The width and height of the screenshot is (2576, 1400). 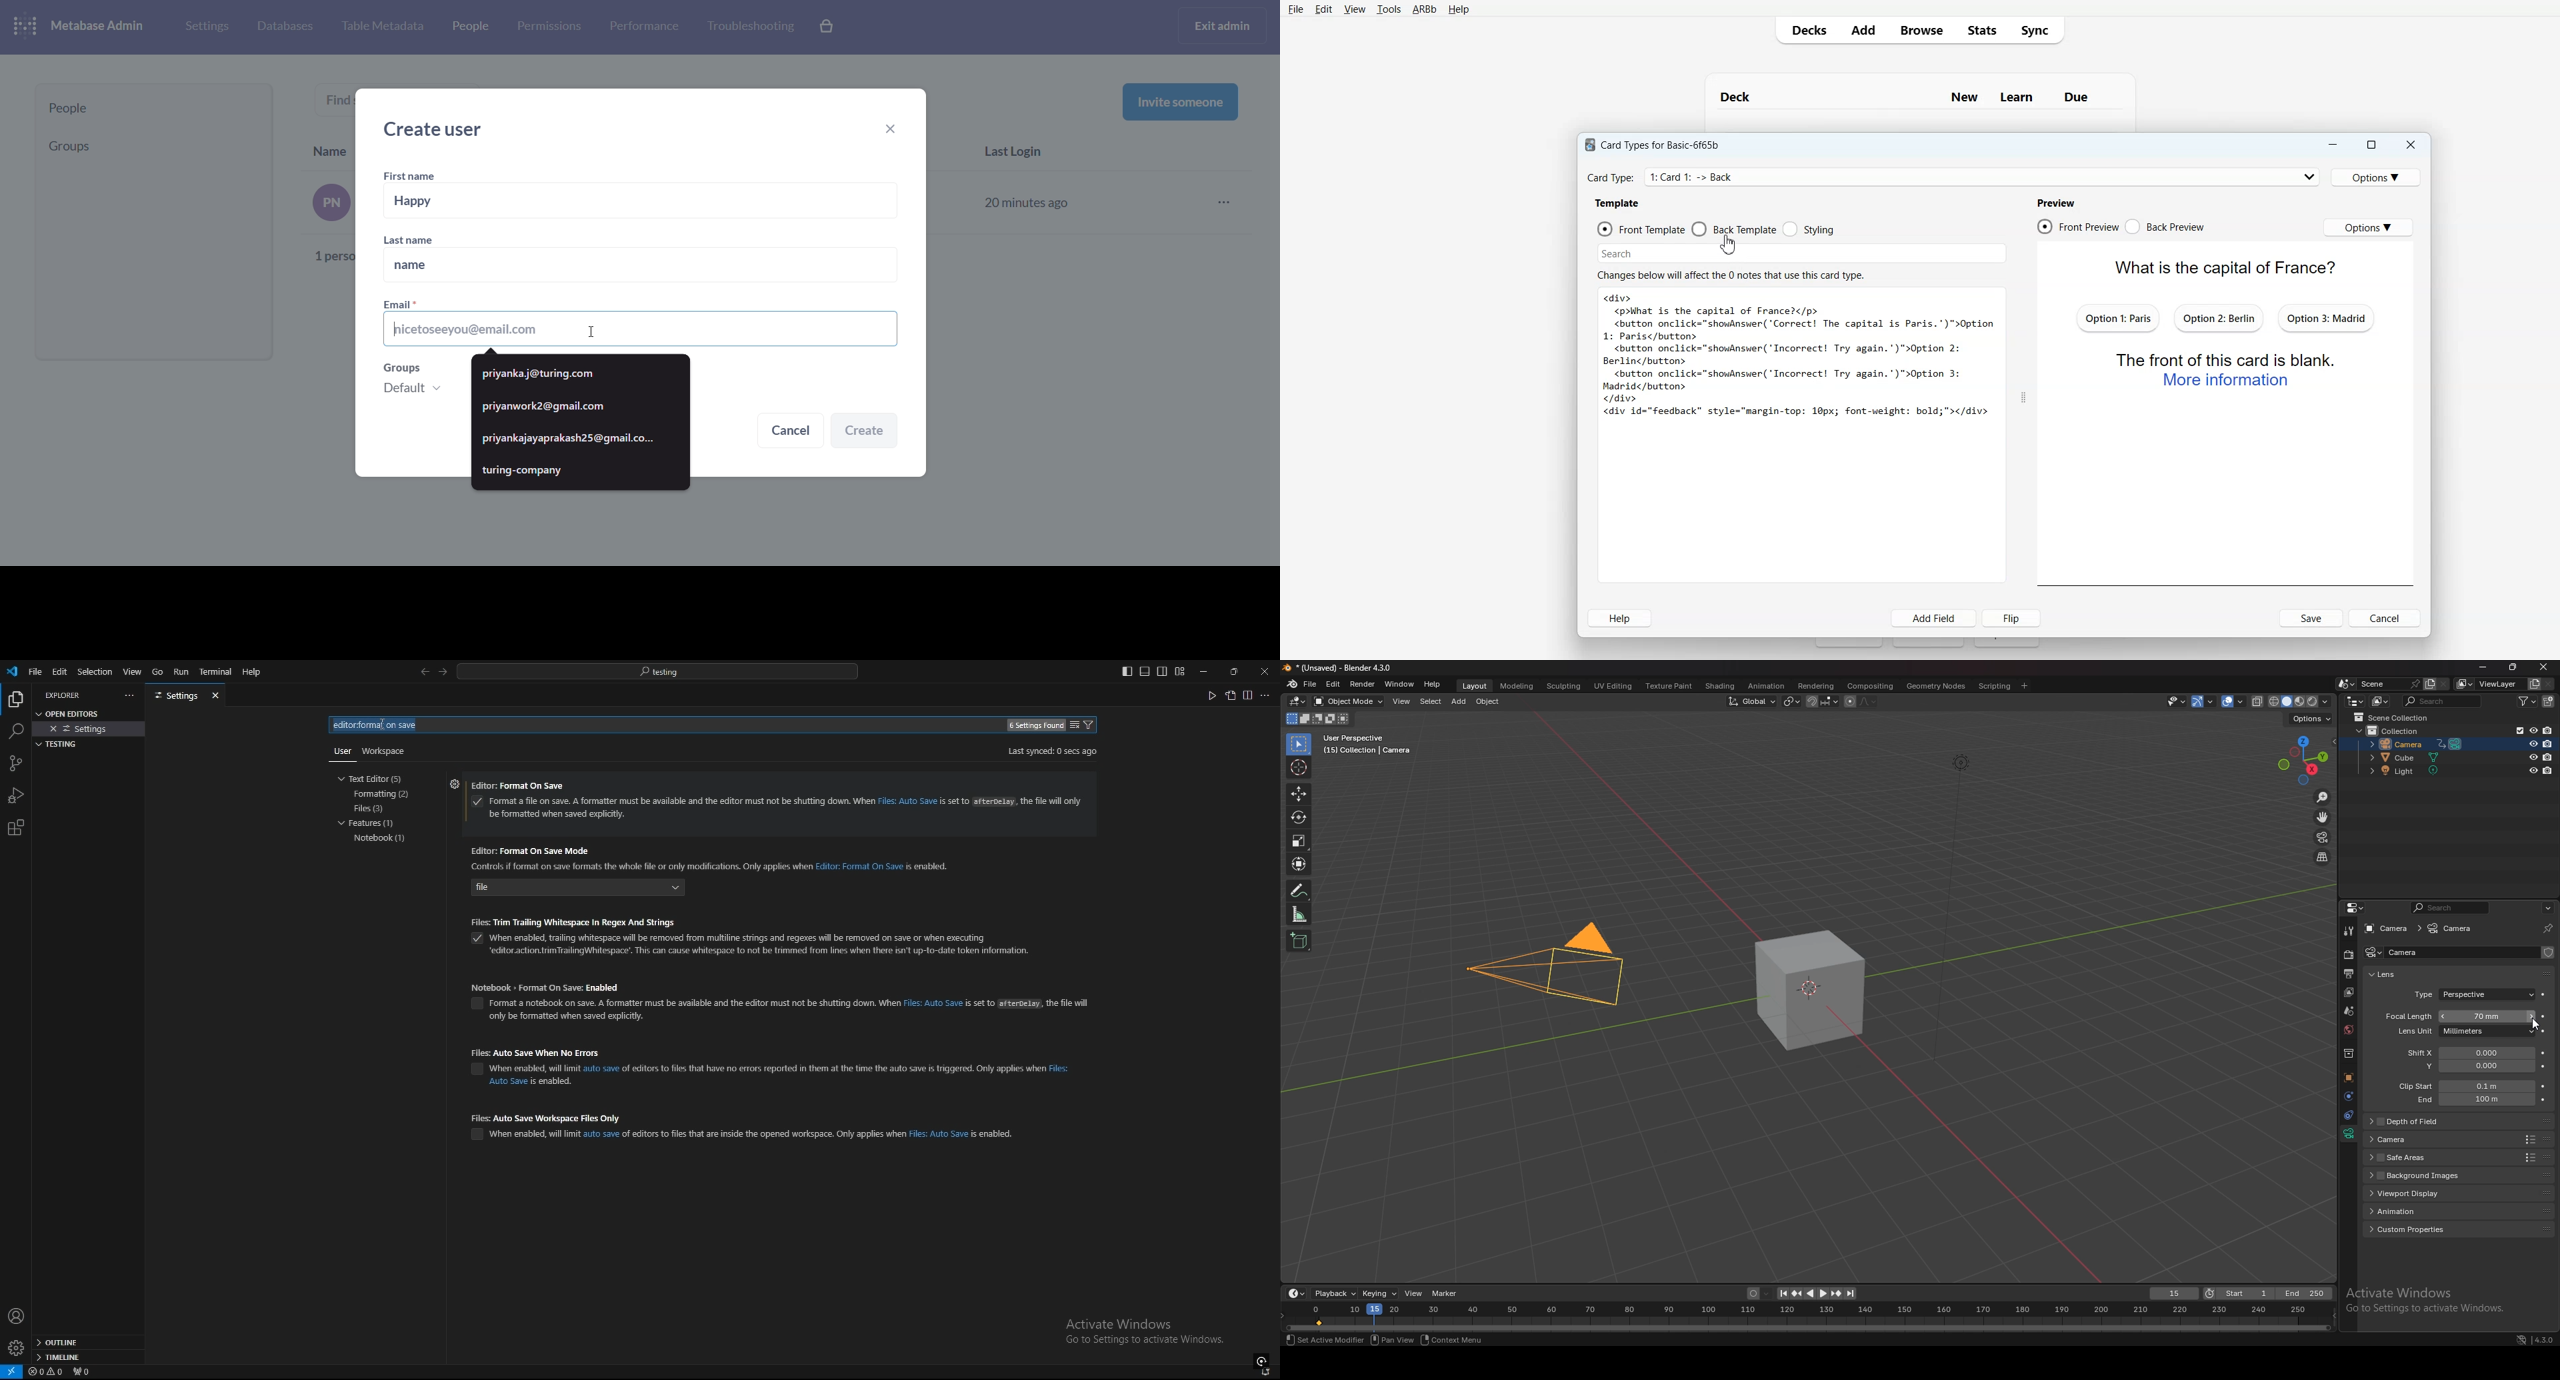 I want to click on compositing, so click(x=1871, y=686).